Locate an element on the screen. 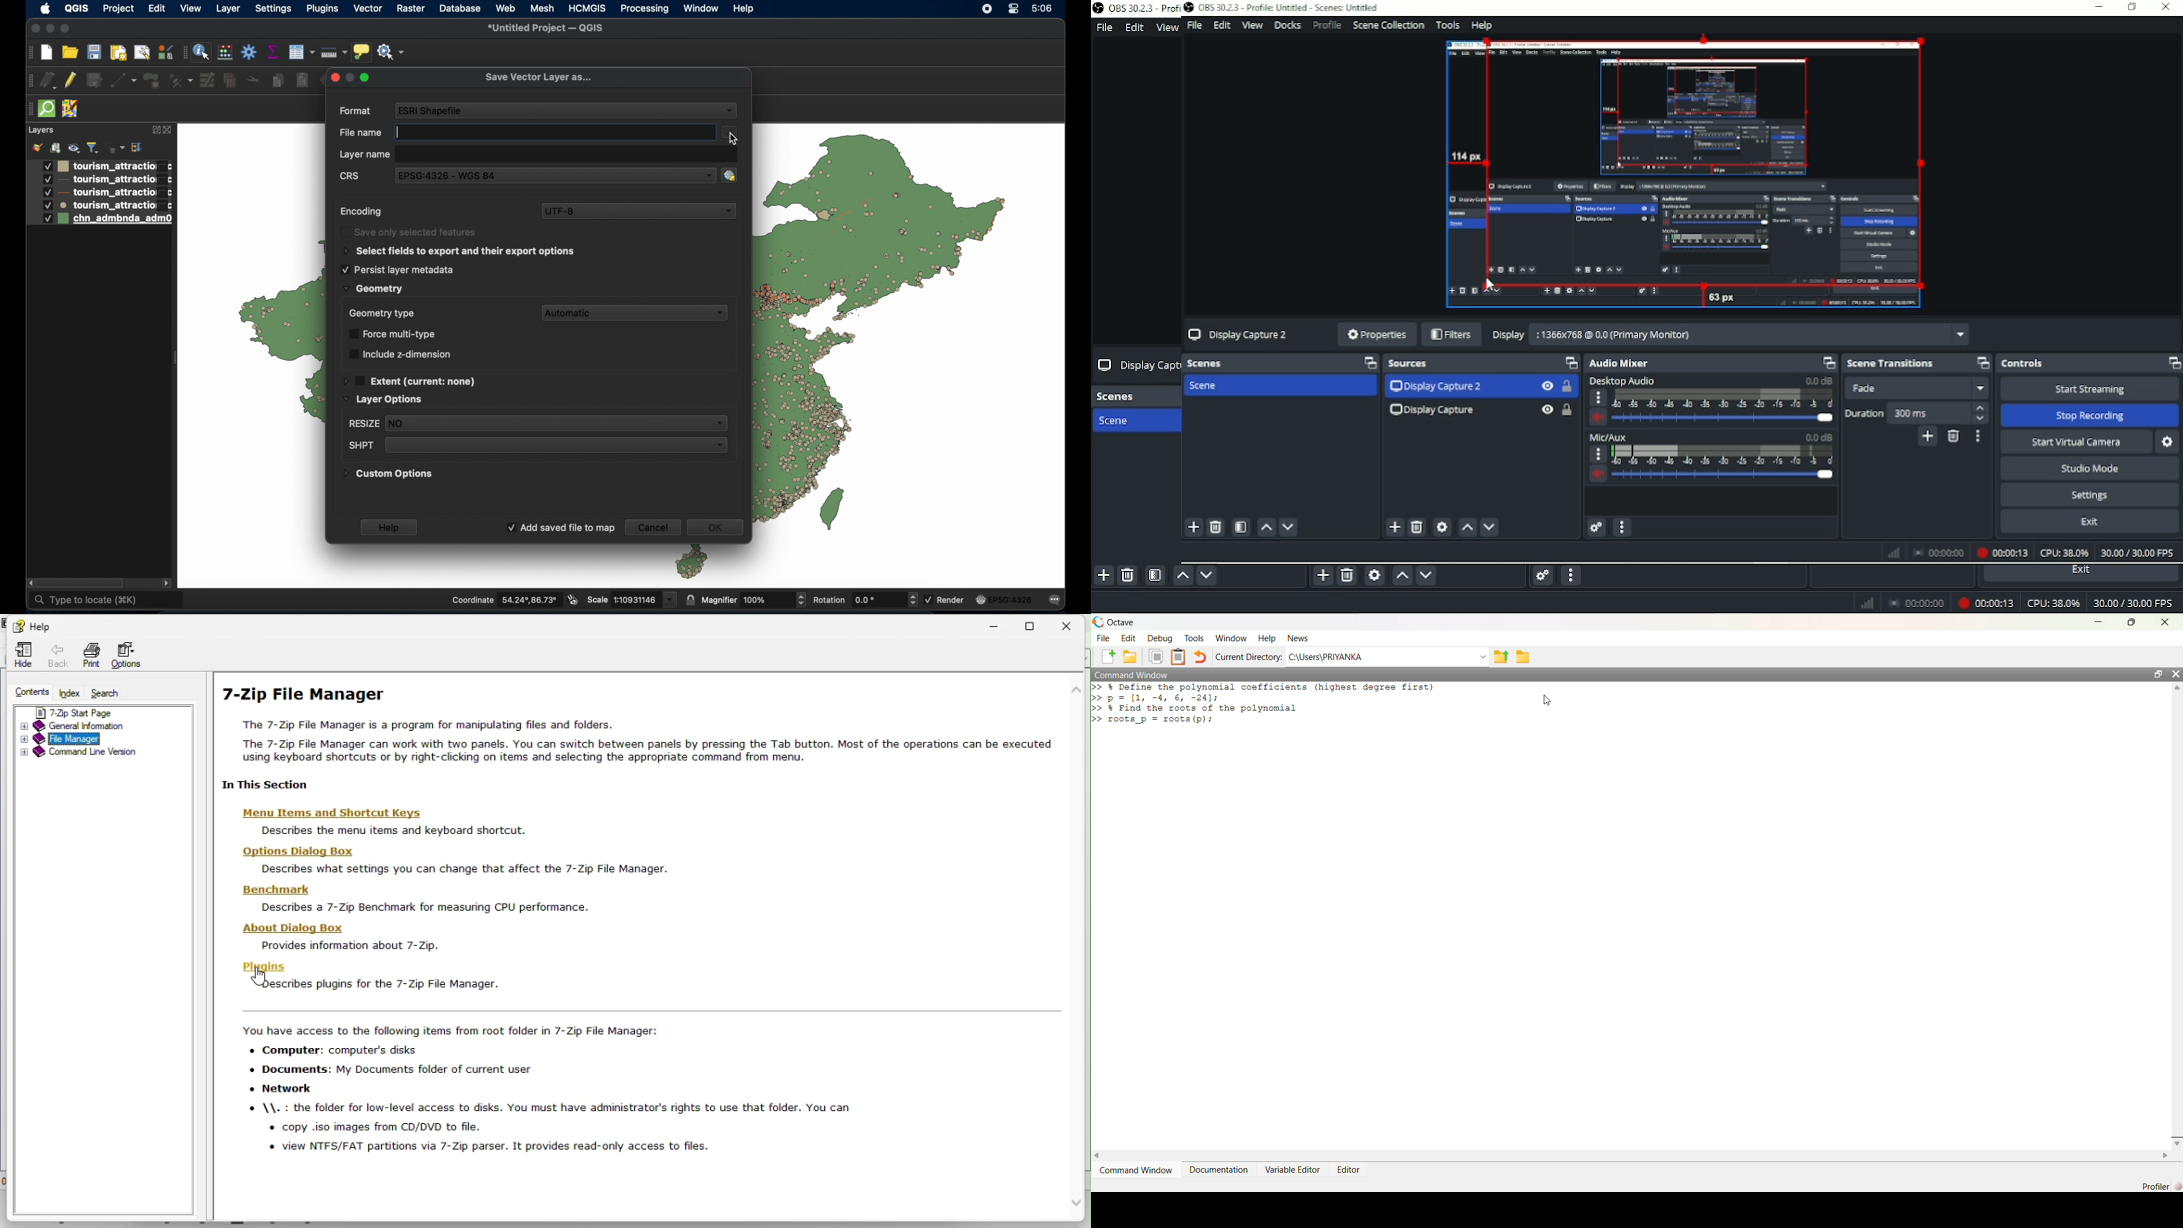  delete is located at coordinates (1216, 527).